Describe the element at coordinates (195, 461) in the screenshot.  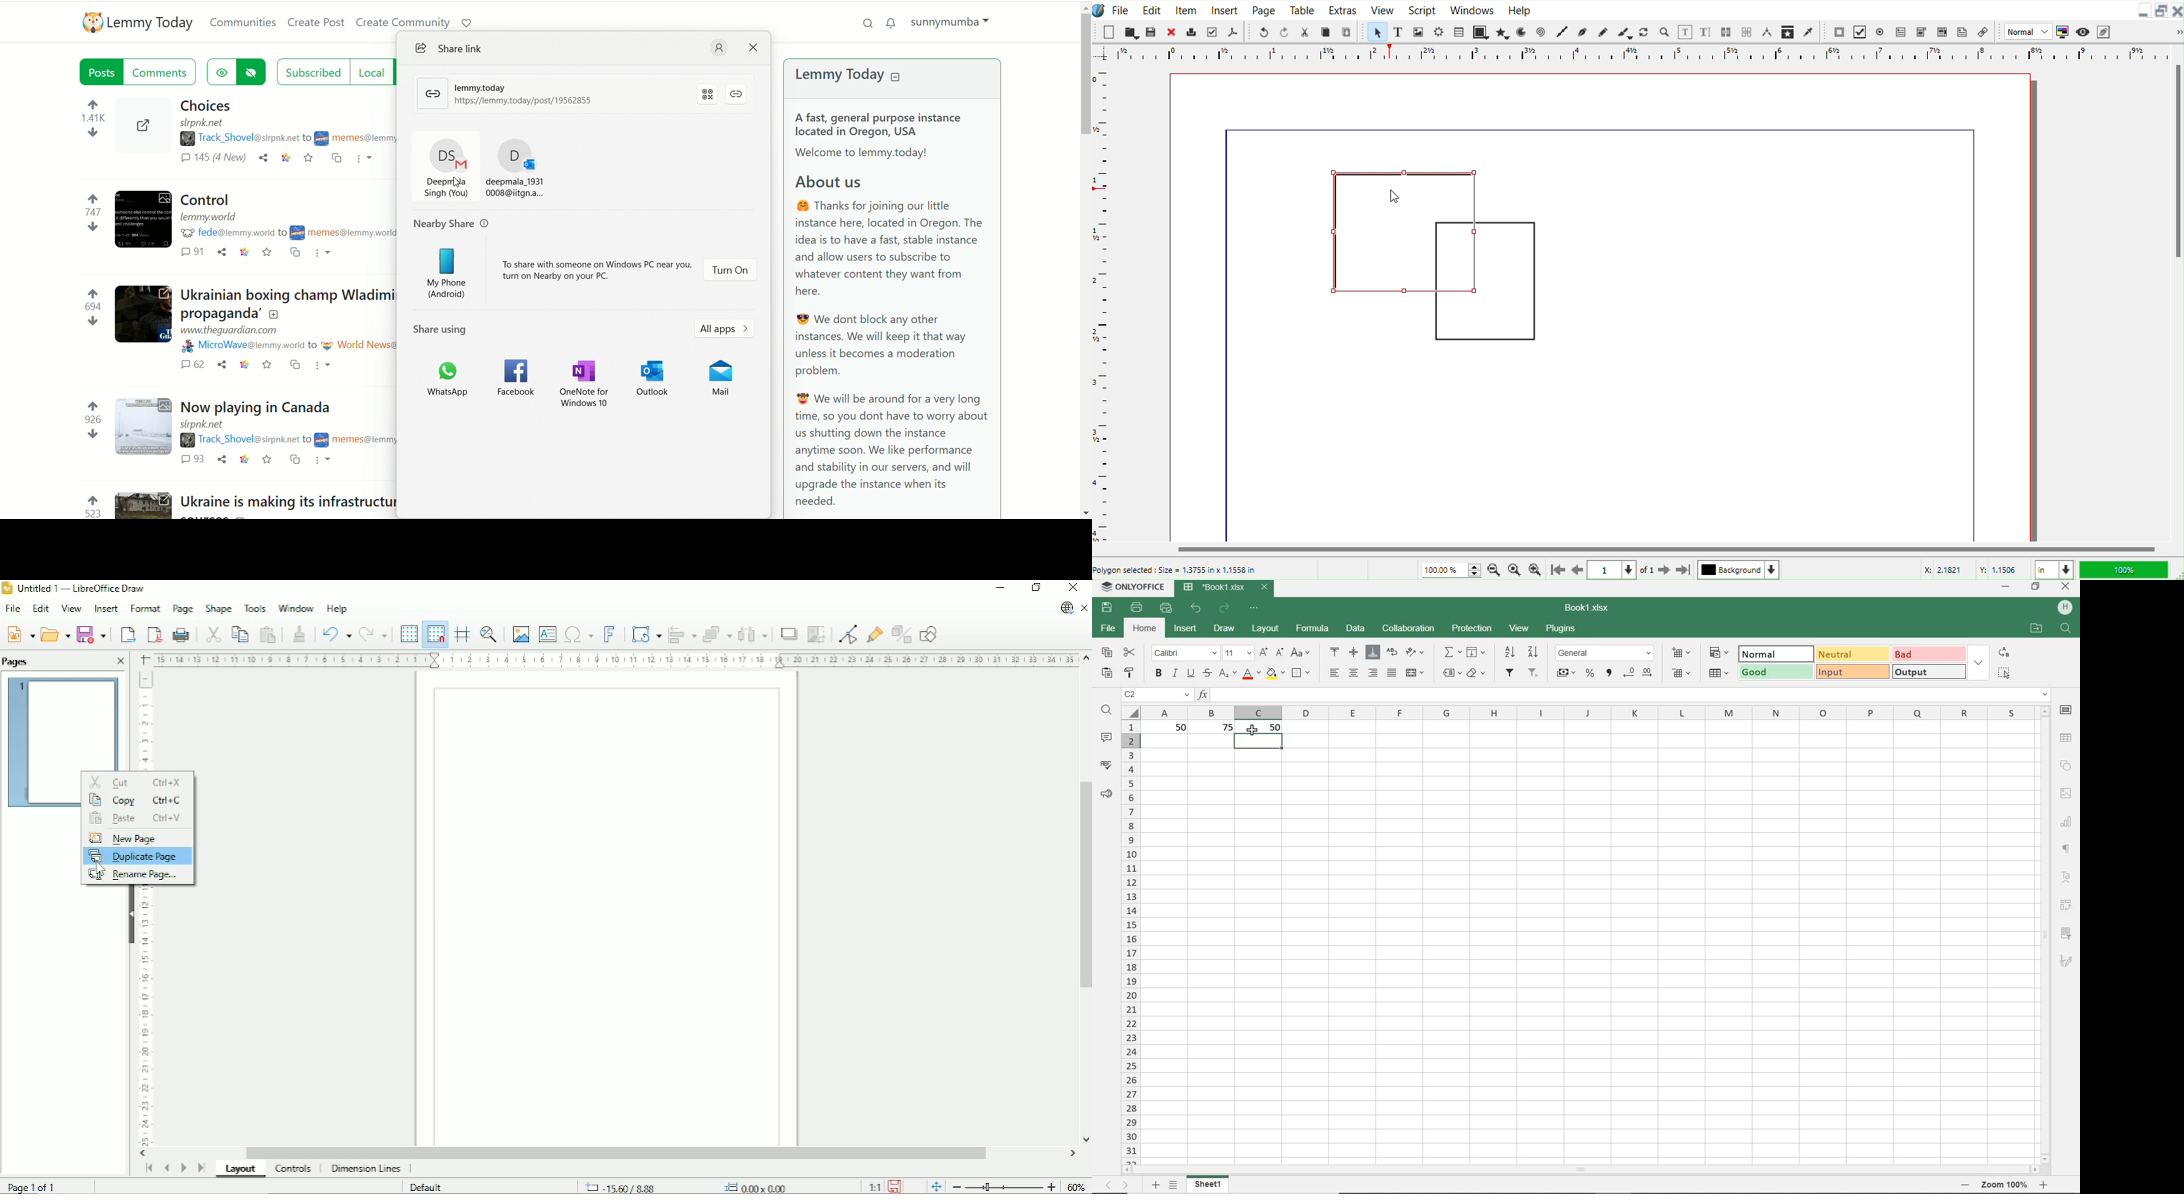
I see `comments` at that location.